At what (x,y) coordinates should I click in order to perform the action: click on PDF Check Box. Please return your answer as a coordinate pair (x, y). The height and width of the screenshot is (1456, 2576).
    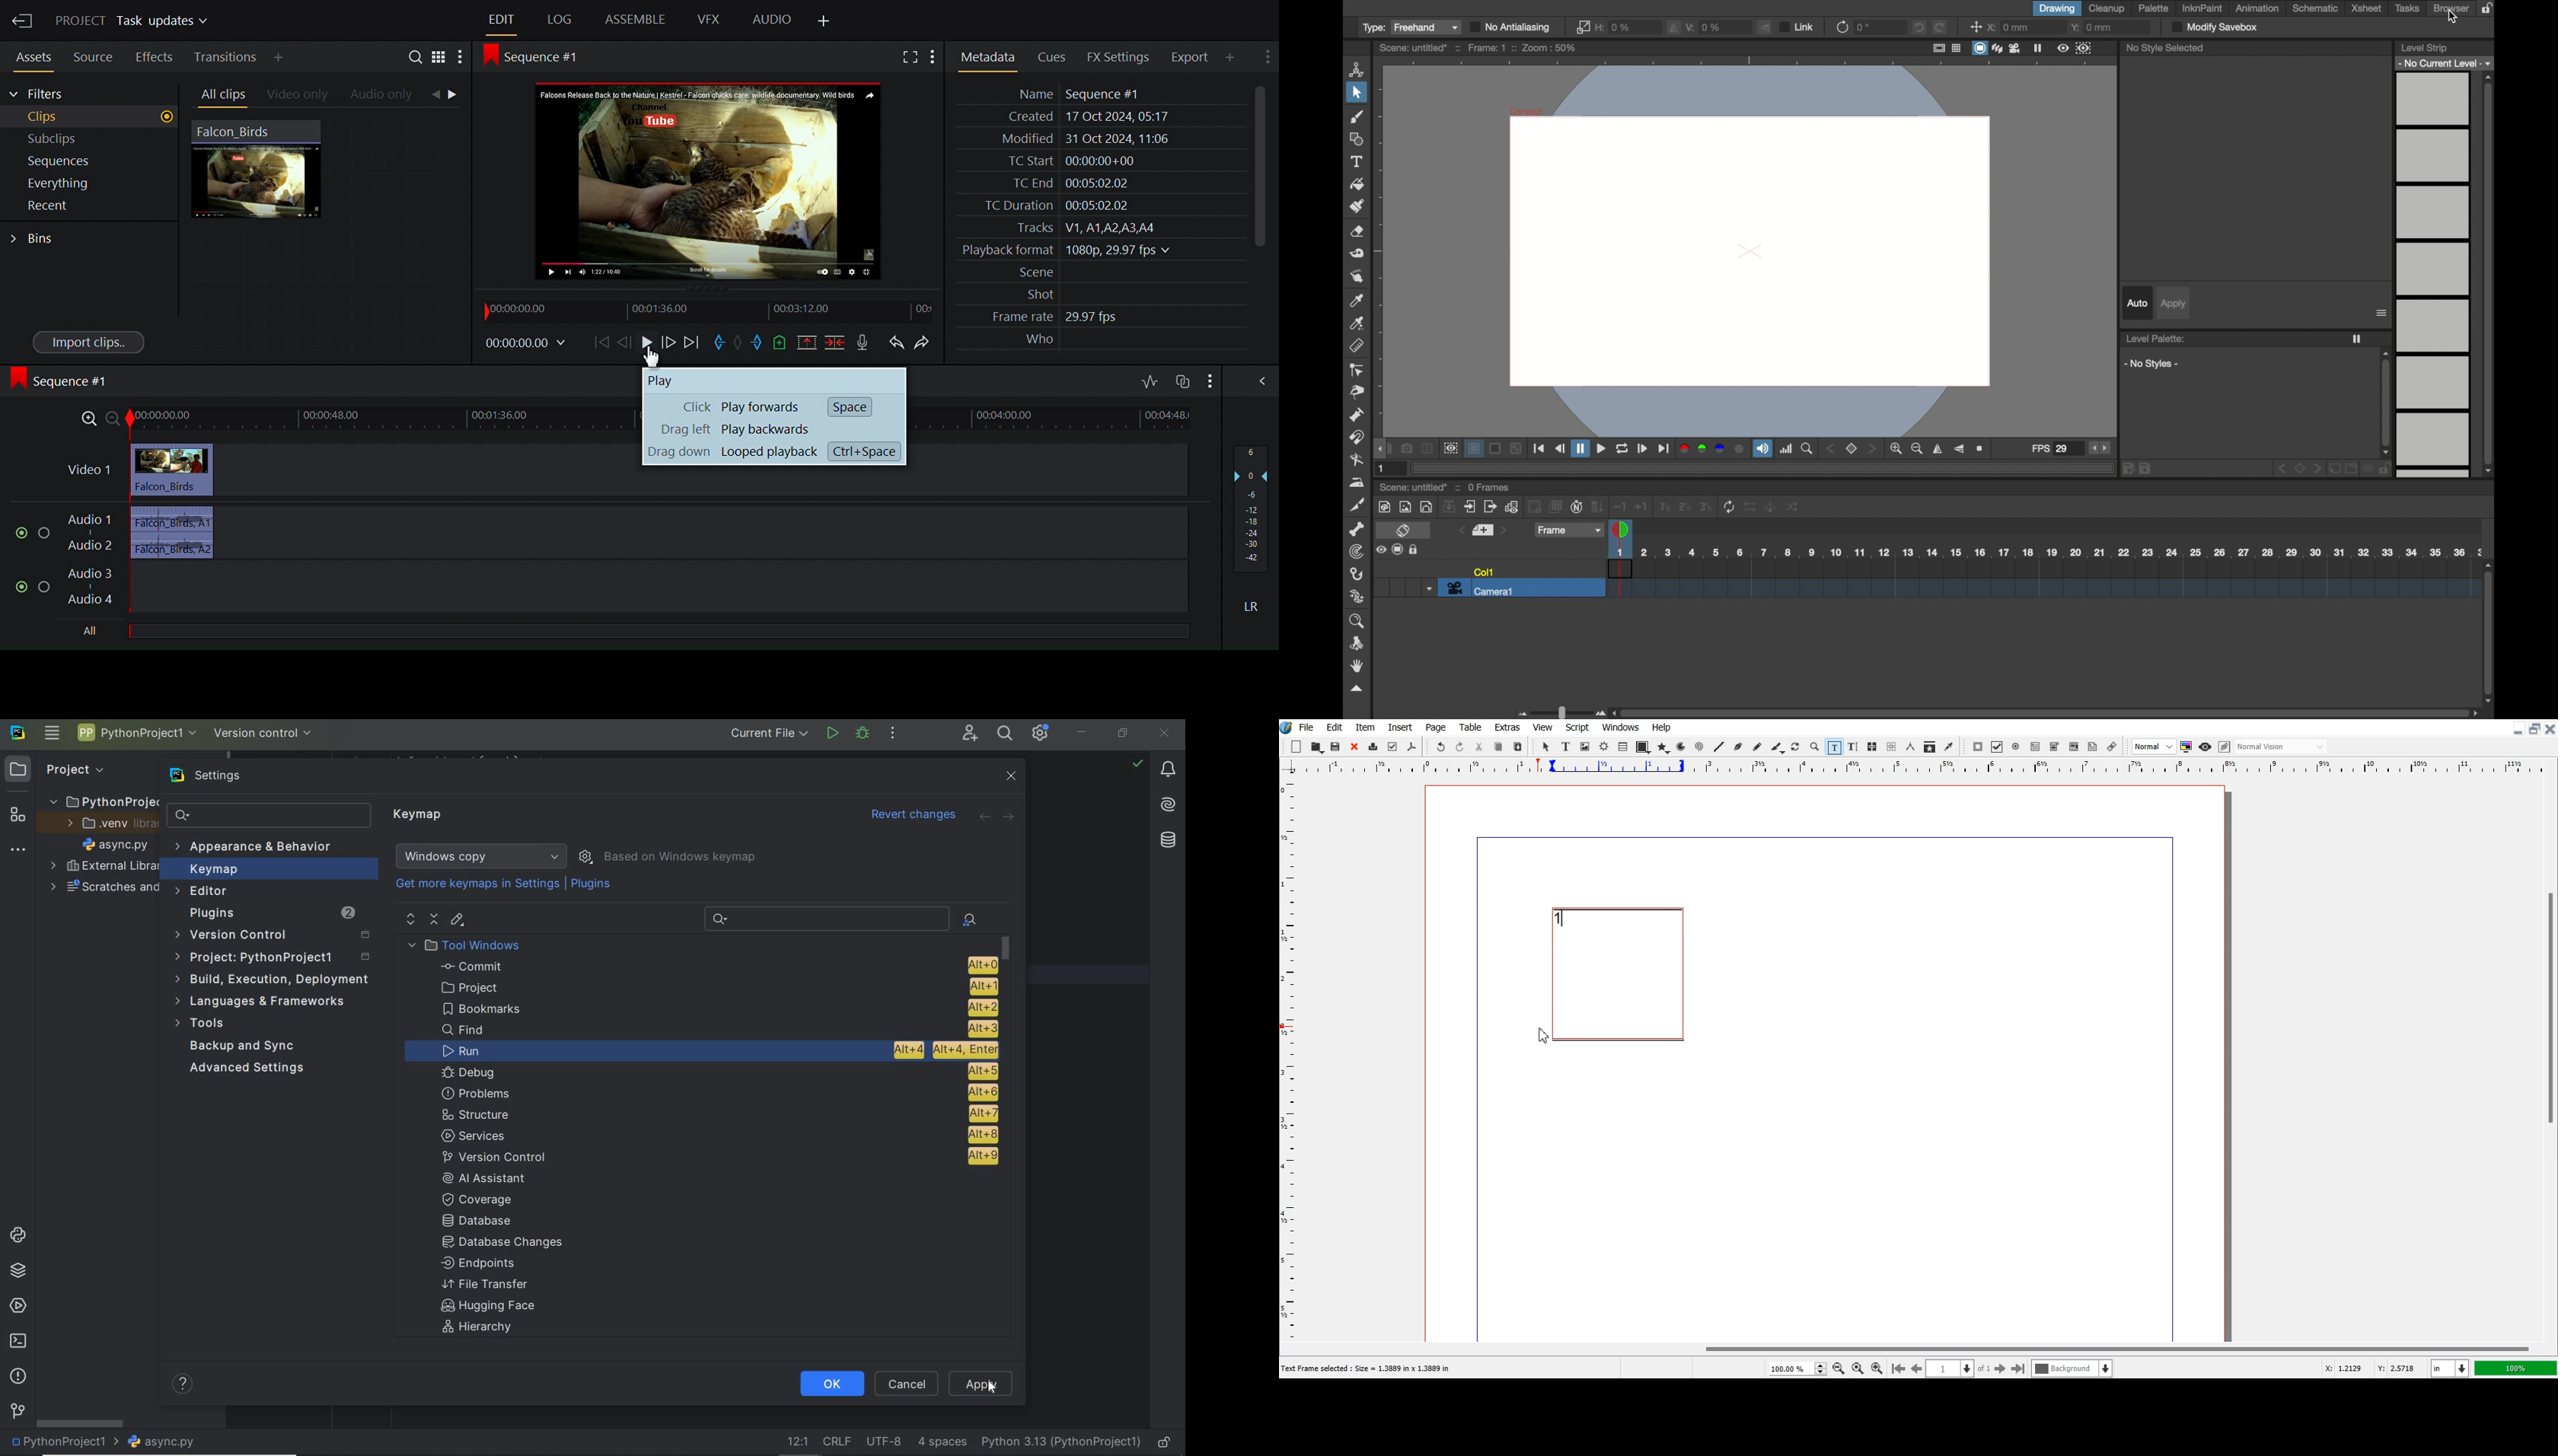
    Looking at the image, I should click on (1997, 747).